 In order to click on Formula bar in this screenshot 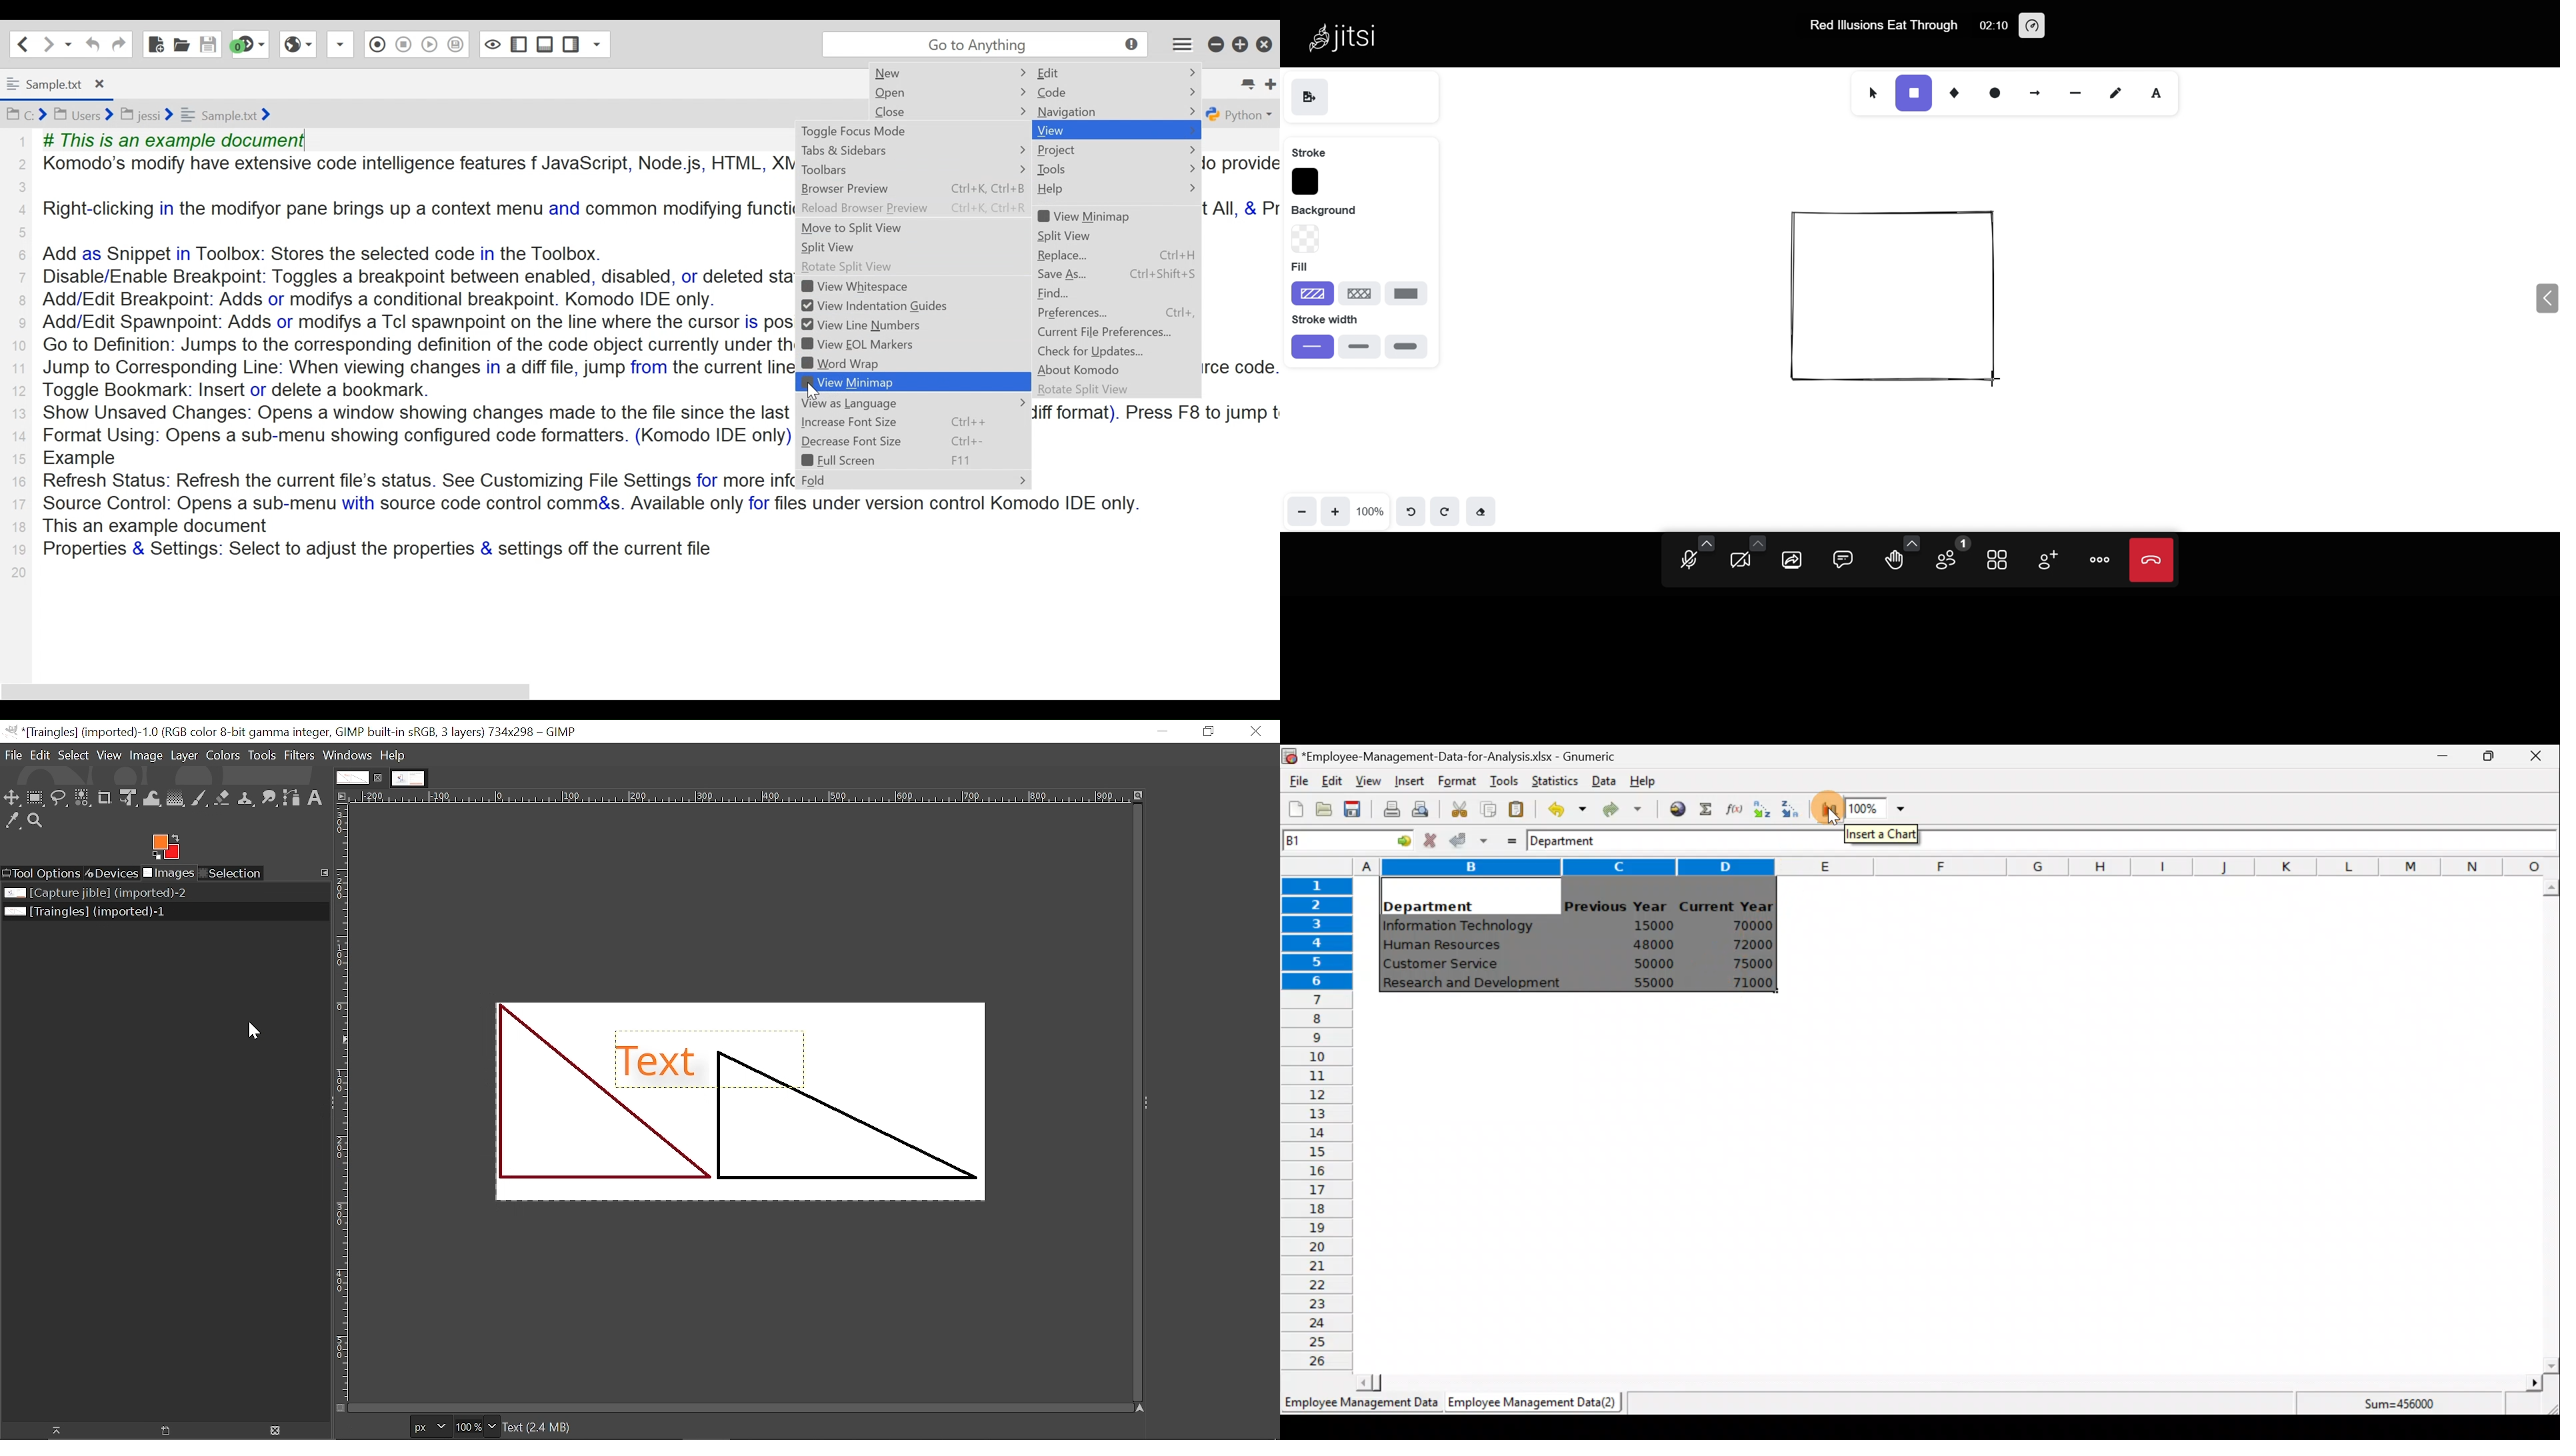, I will do `click(2248, 841)`.